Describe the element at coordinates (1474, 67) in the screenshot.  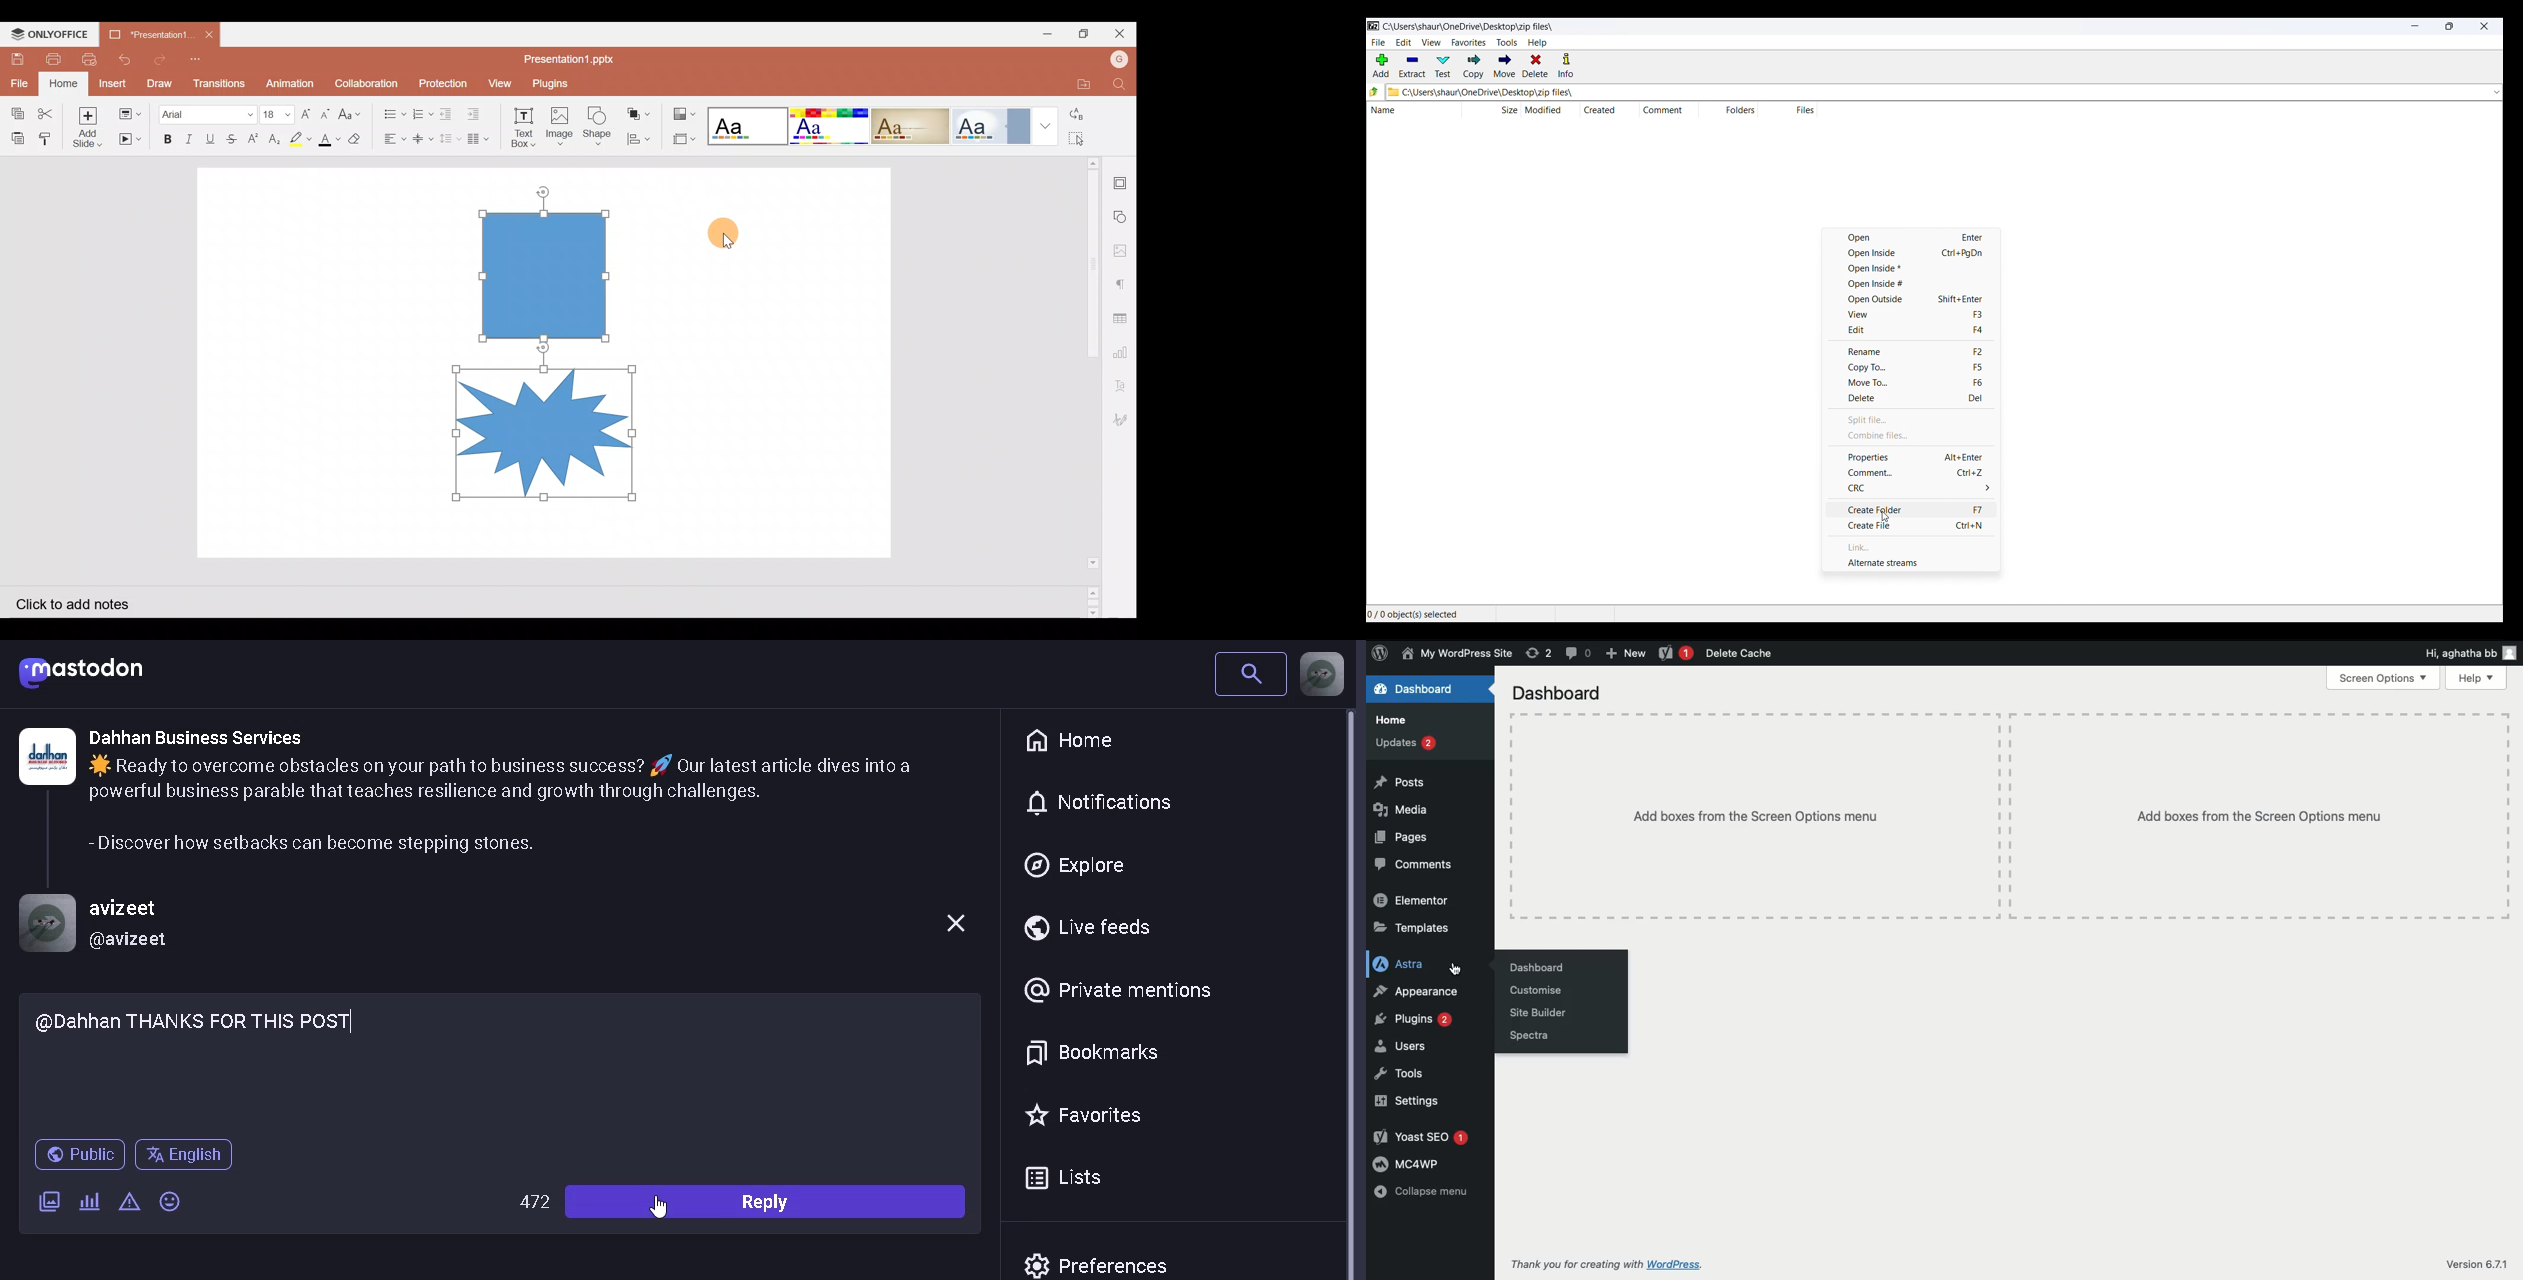
I see `COPY` at that location.